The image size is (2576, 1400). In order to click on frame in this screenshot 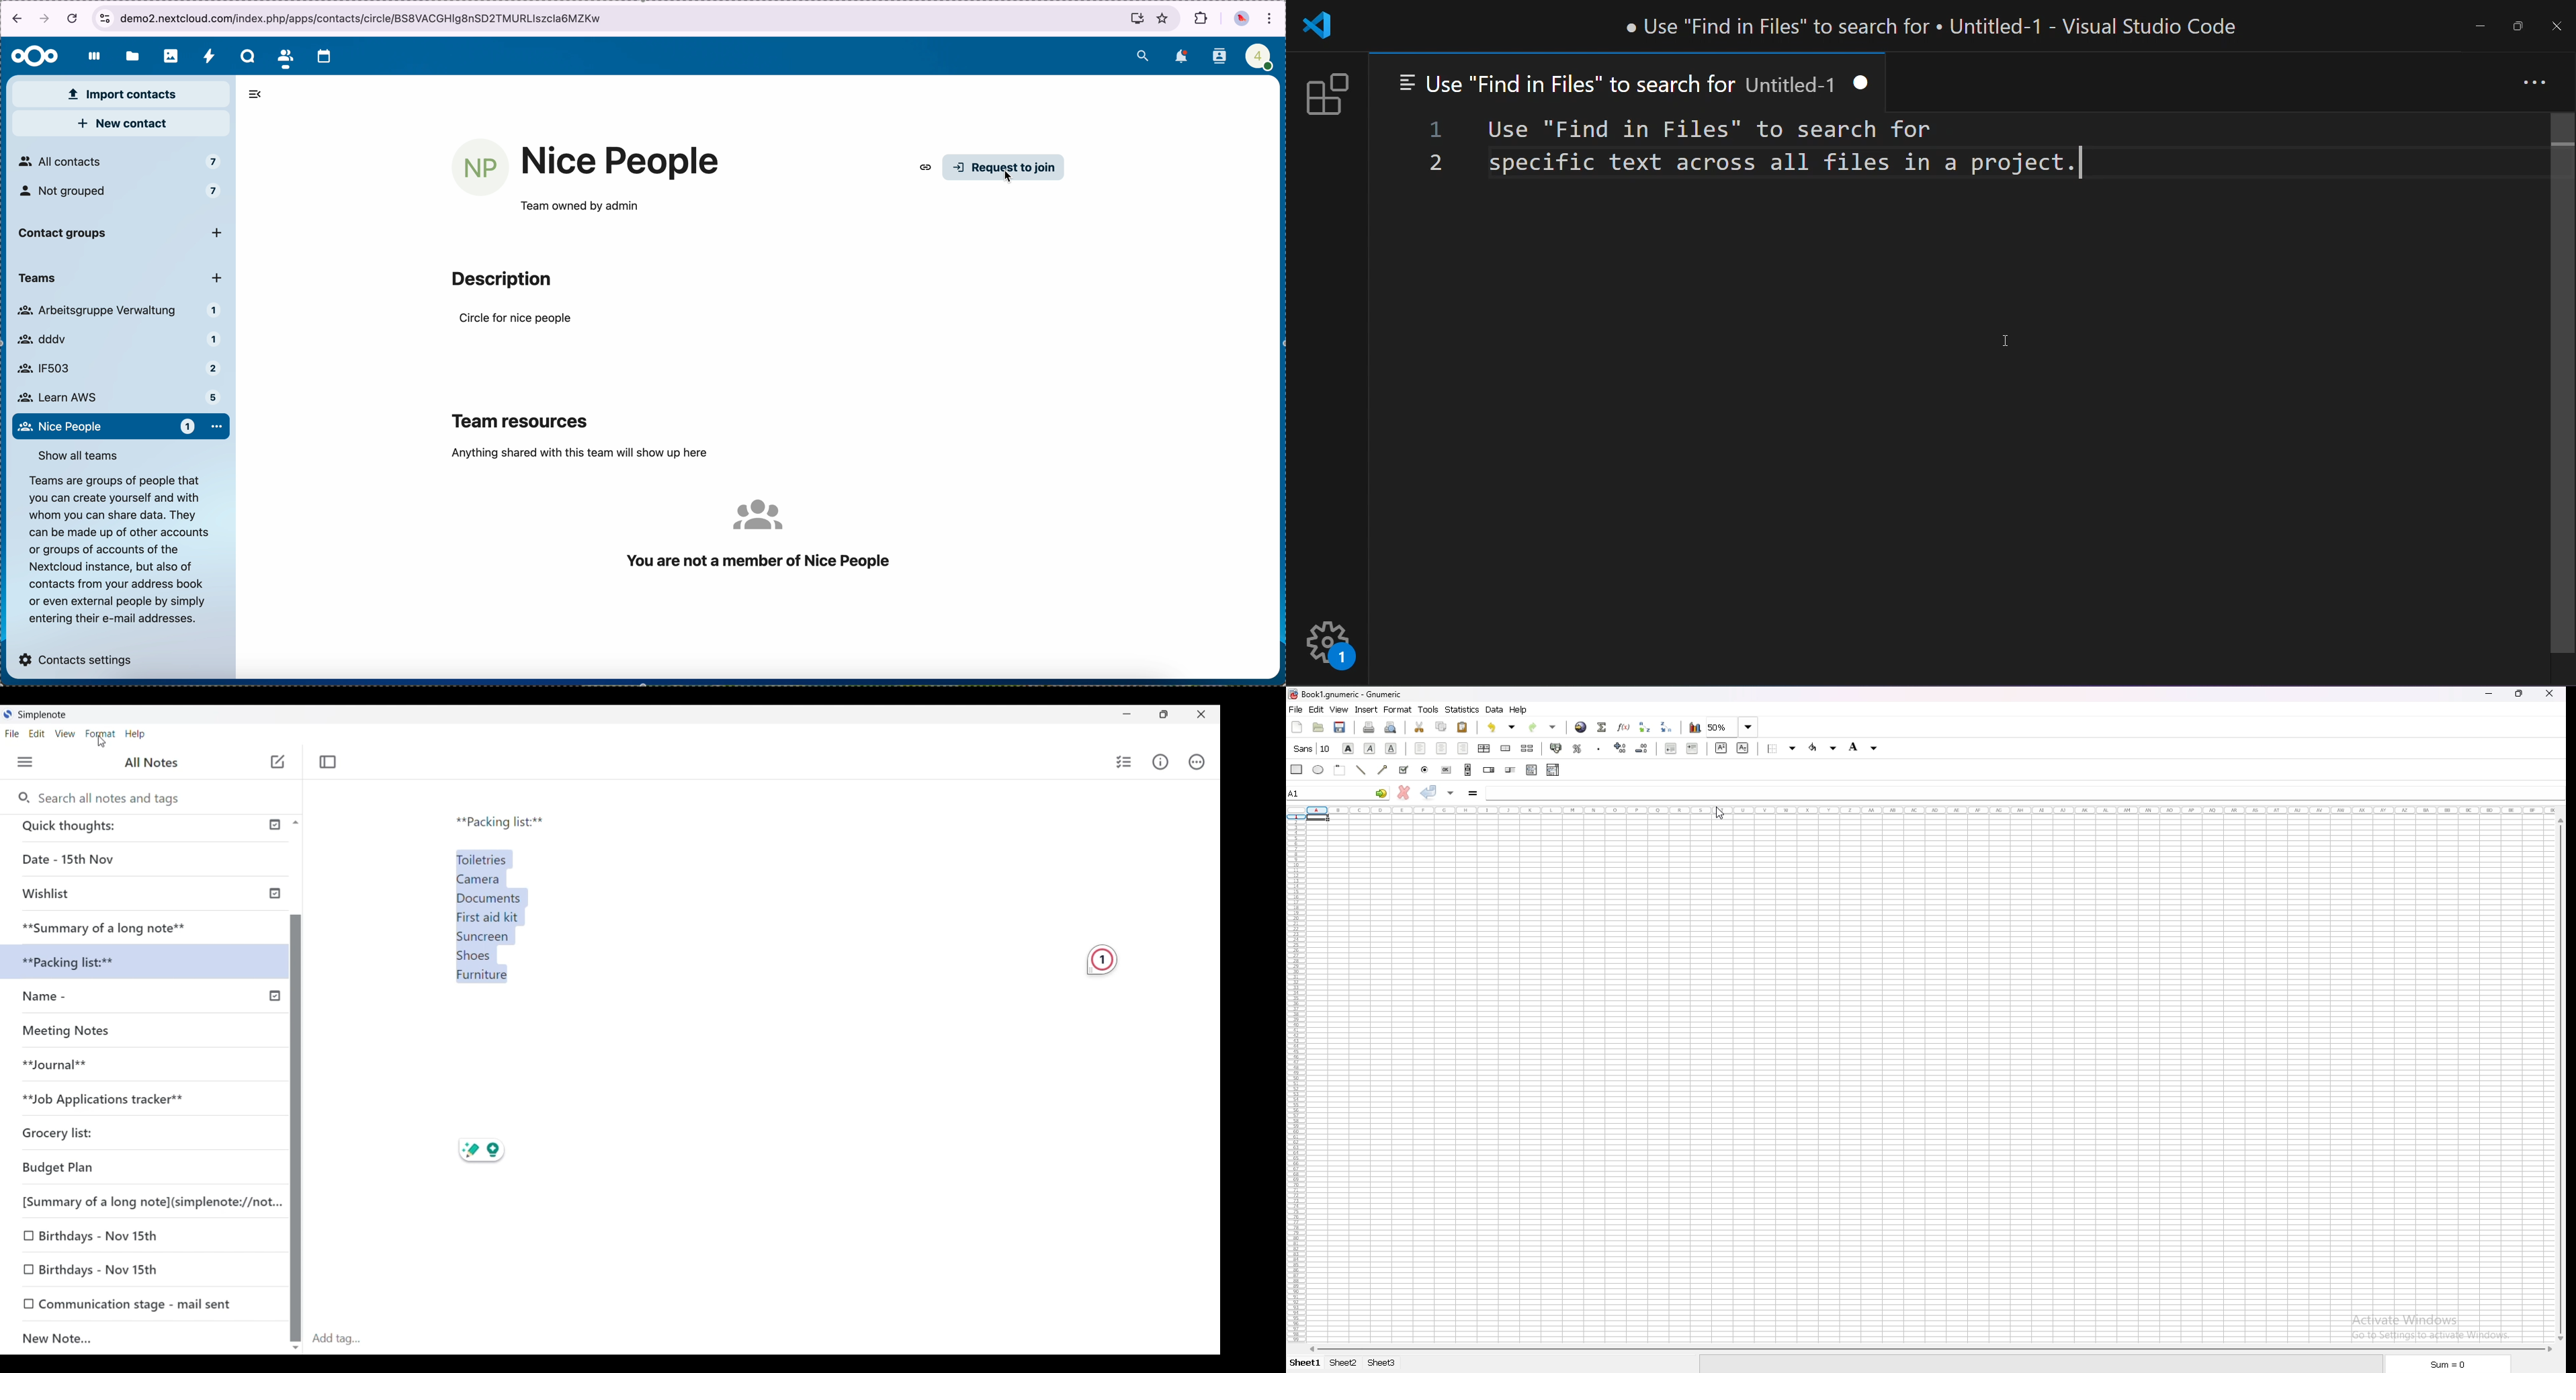, I will do `click(1339, 769)`.